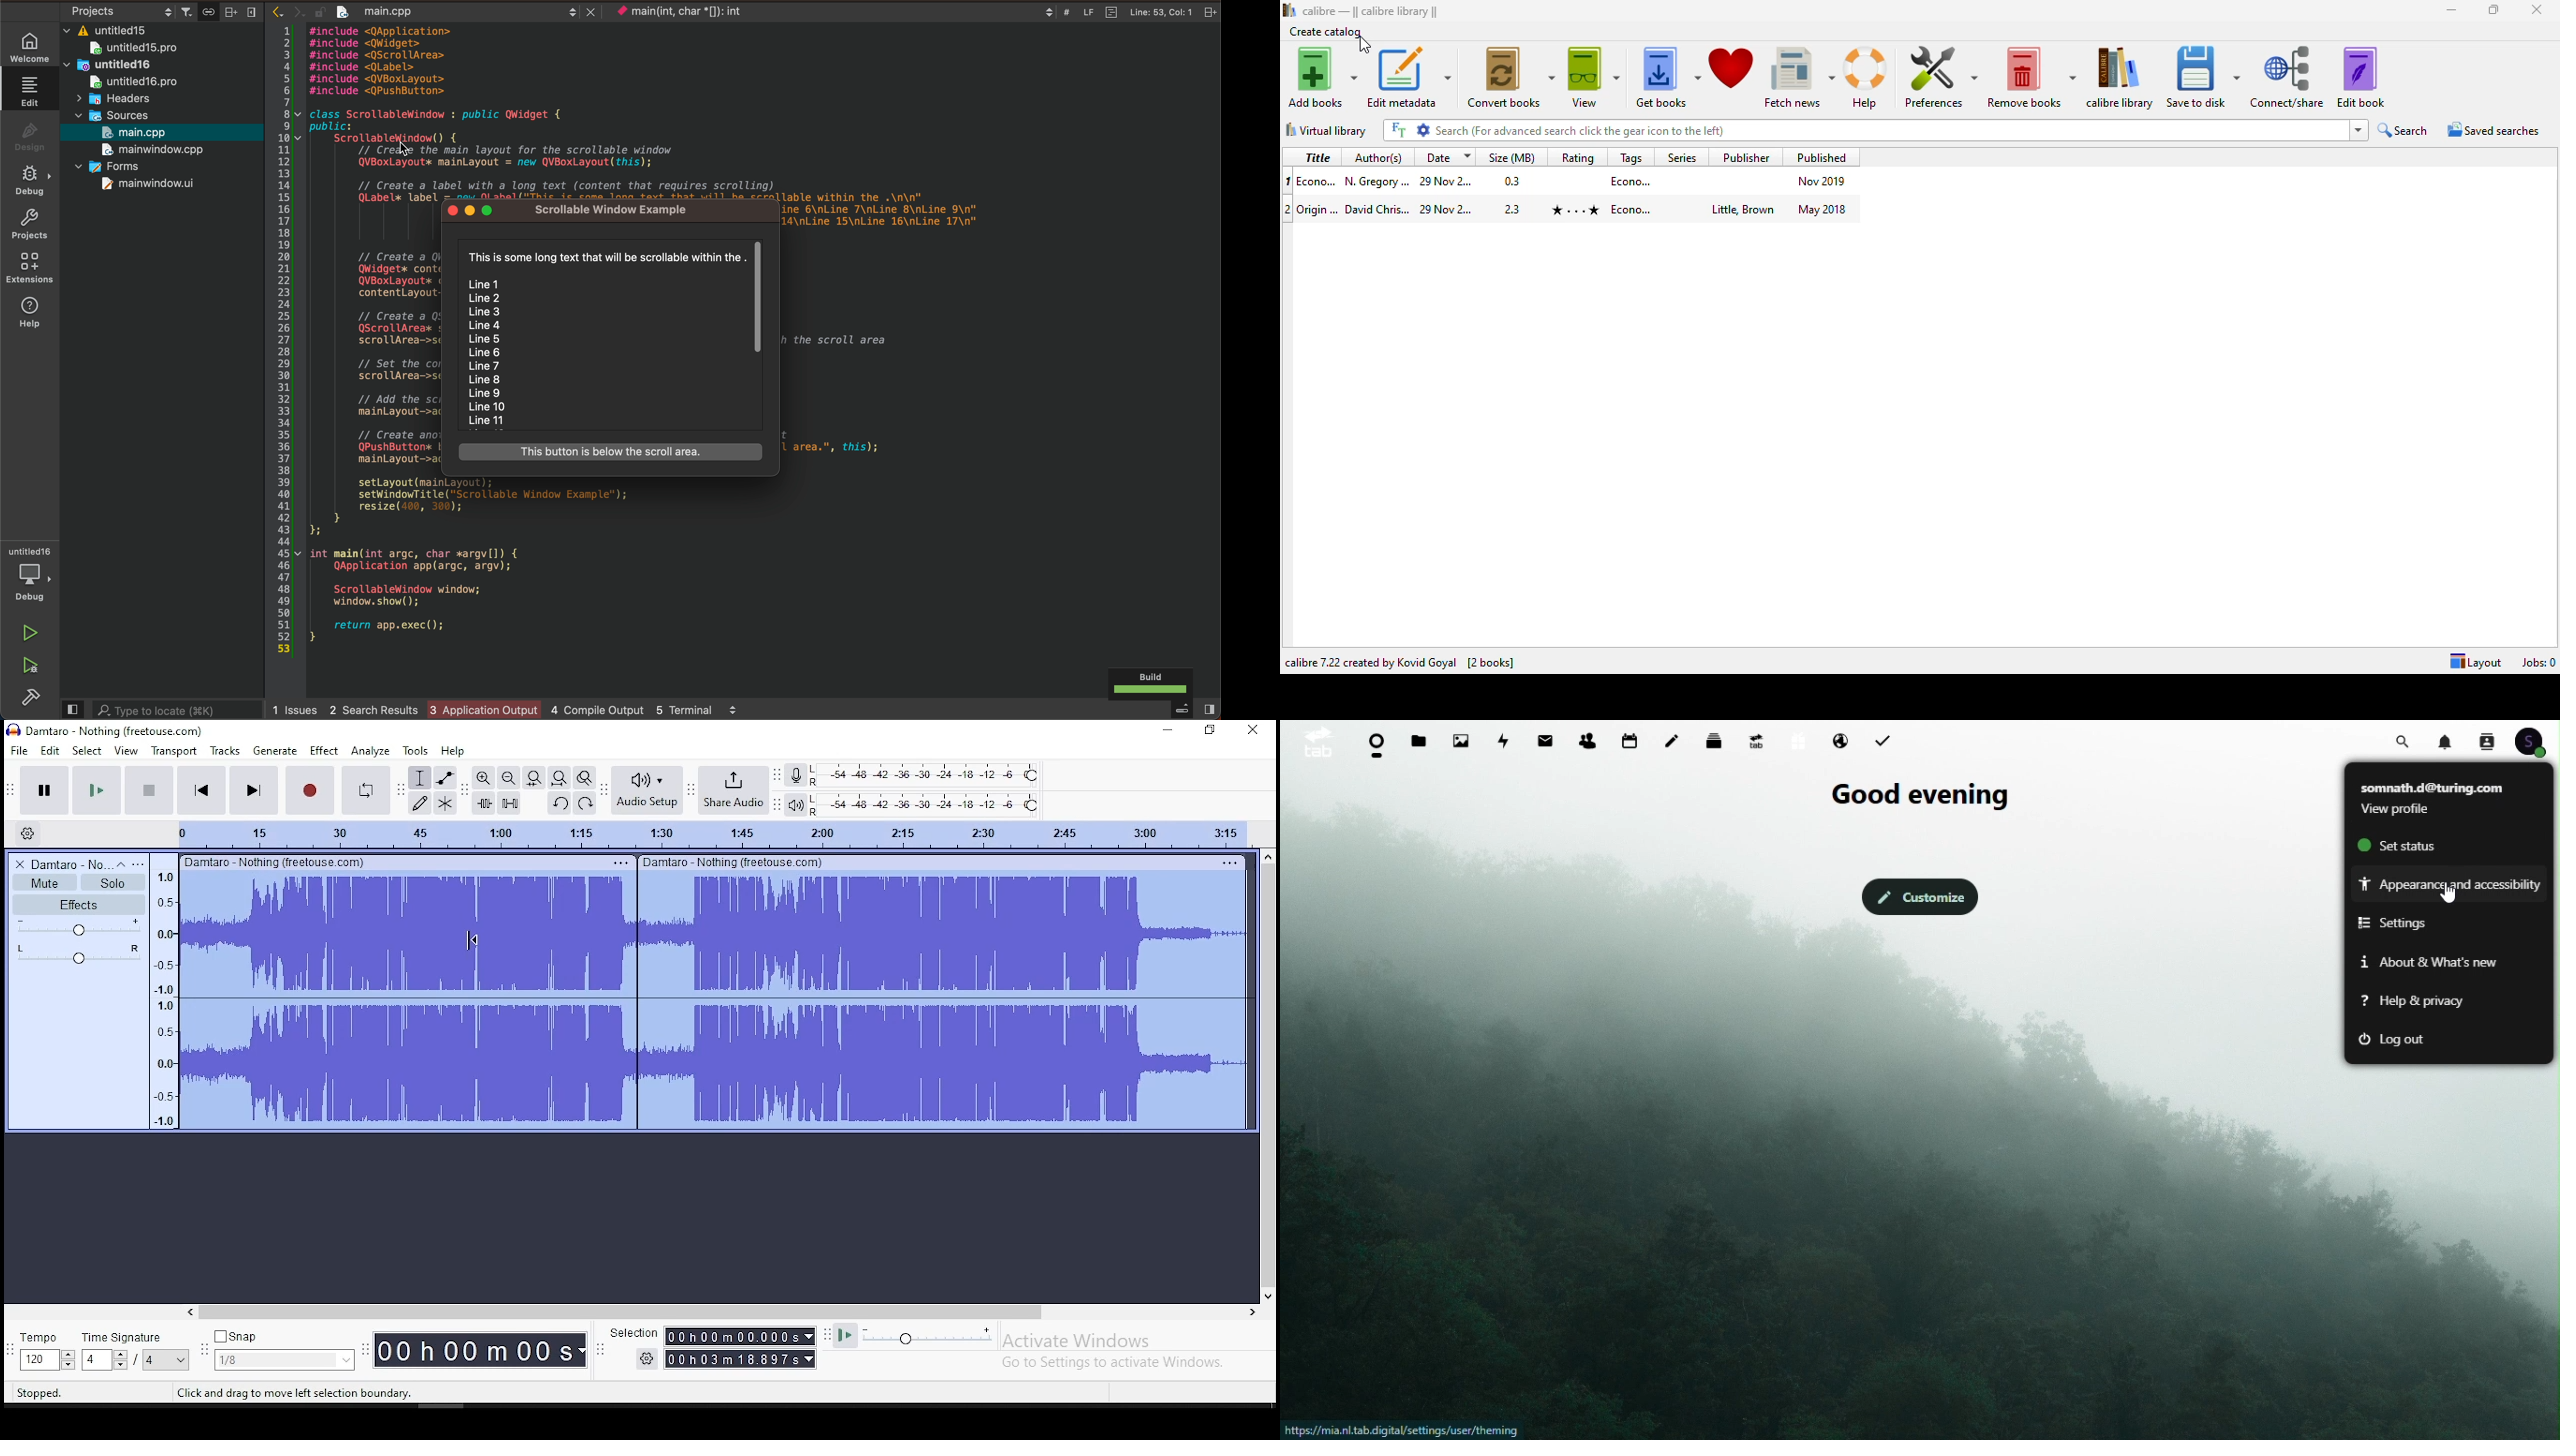 Image resolution: width=2576 pixels, height=1456 pixels. Describe the element at coordinates (2493, 130) in the screenshot. I see `saved searches` at that location.